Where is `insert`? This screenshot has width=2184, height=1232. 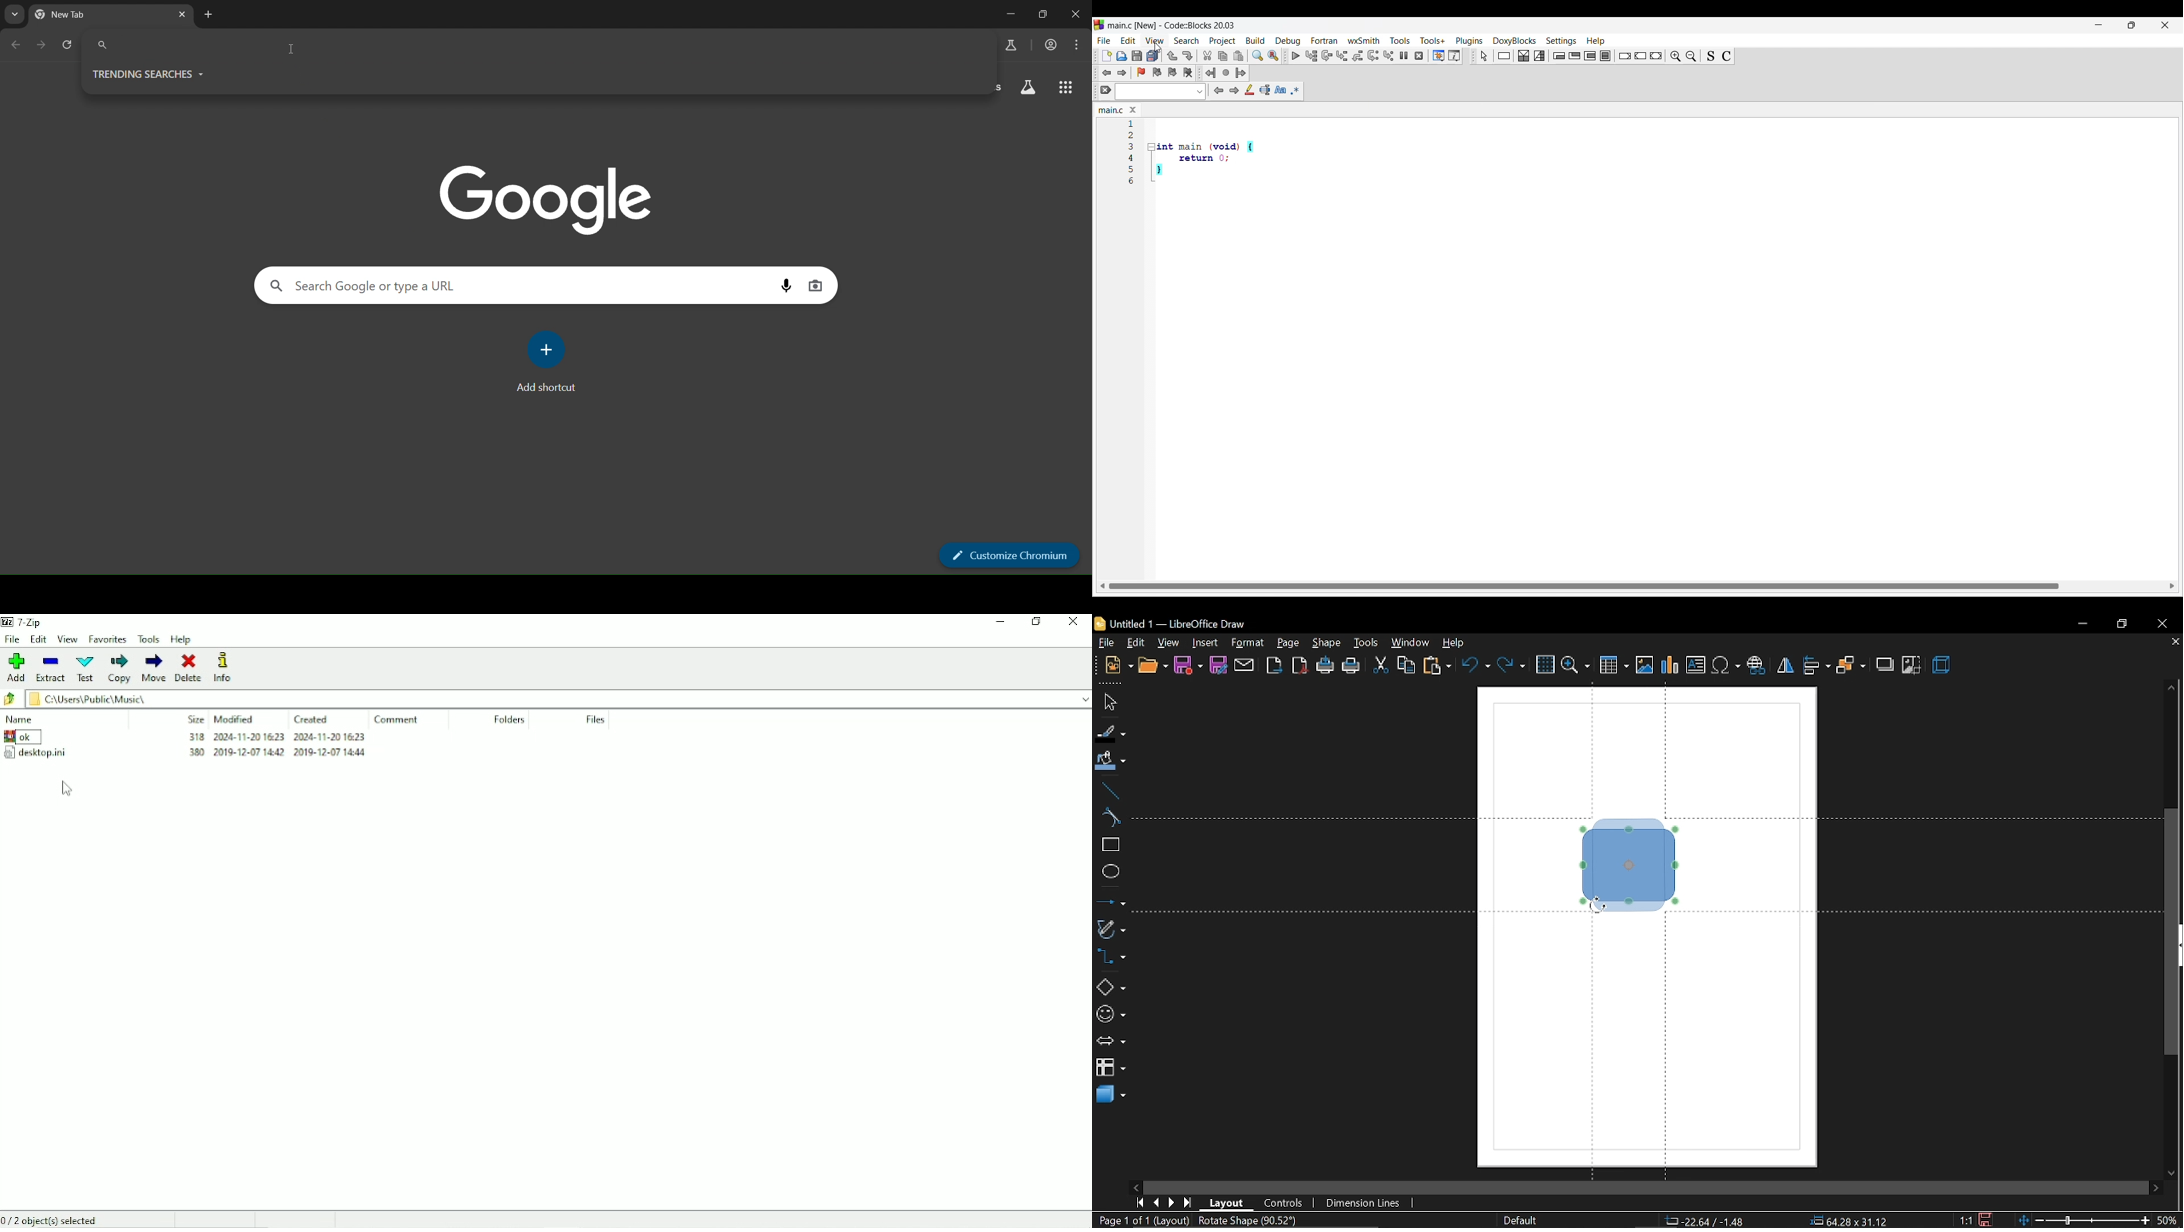
insert is located at coordinates (1205, 644).